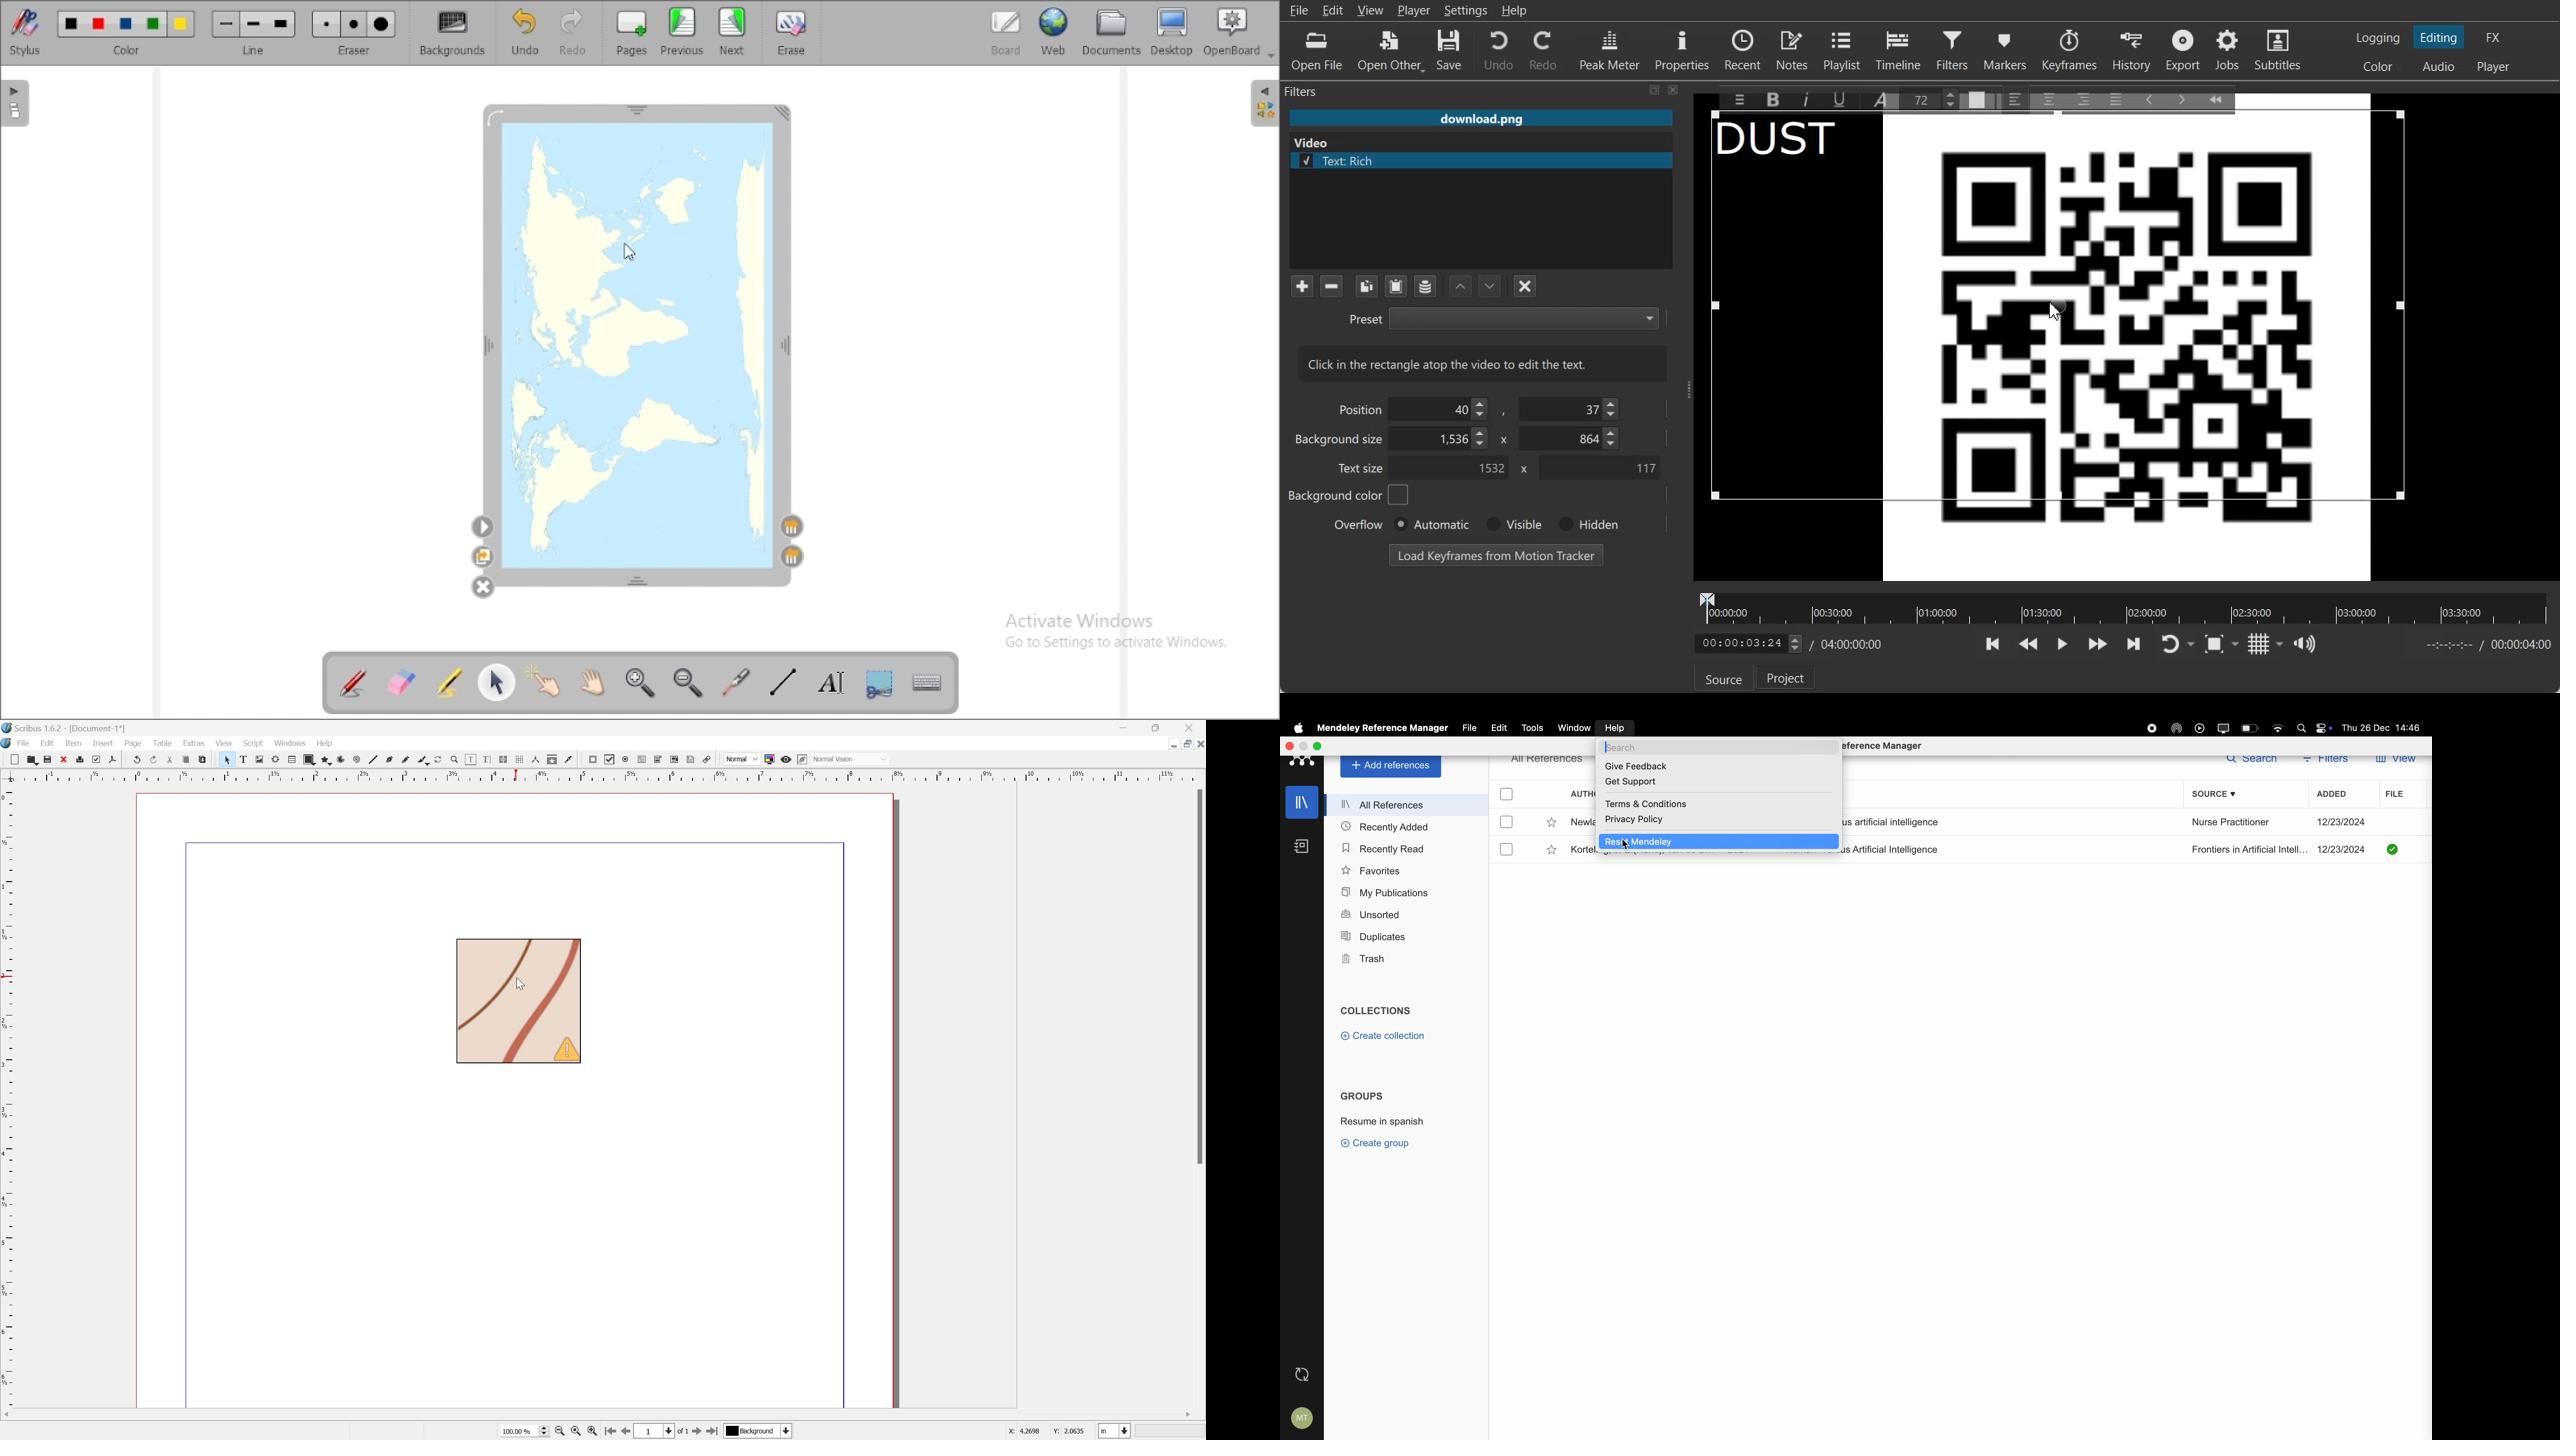 This screenshot has height=1456, width=2576. What do you see at coordinates (732, 31) in the screenshot?
I see `next` at bounding box center [732, 31].